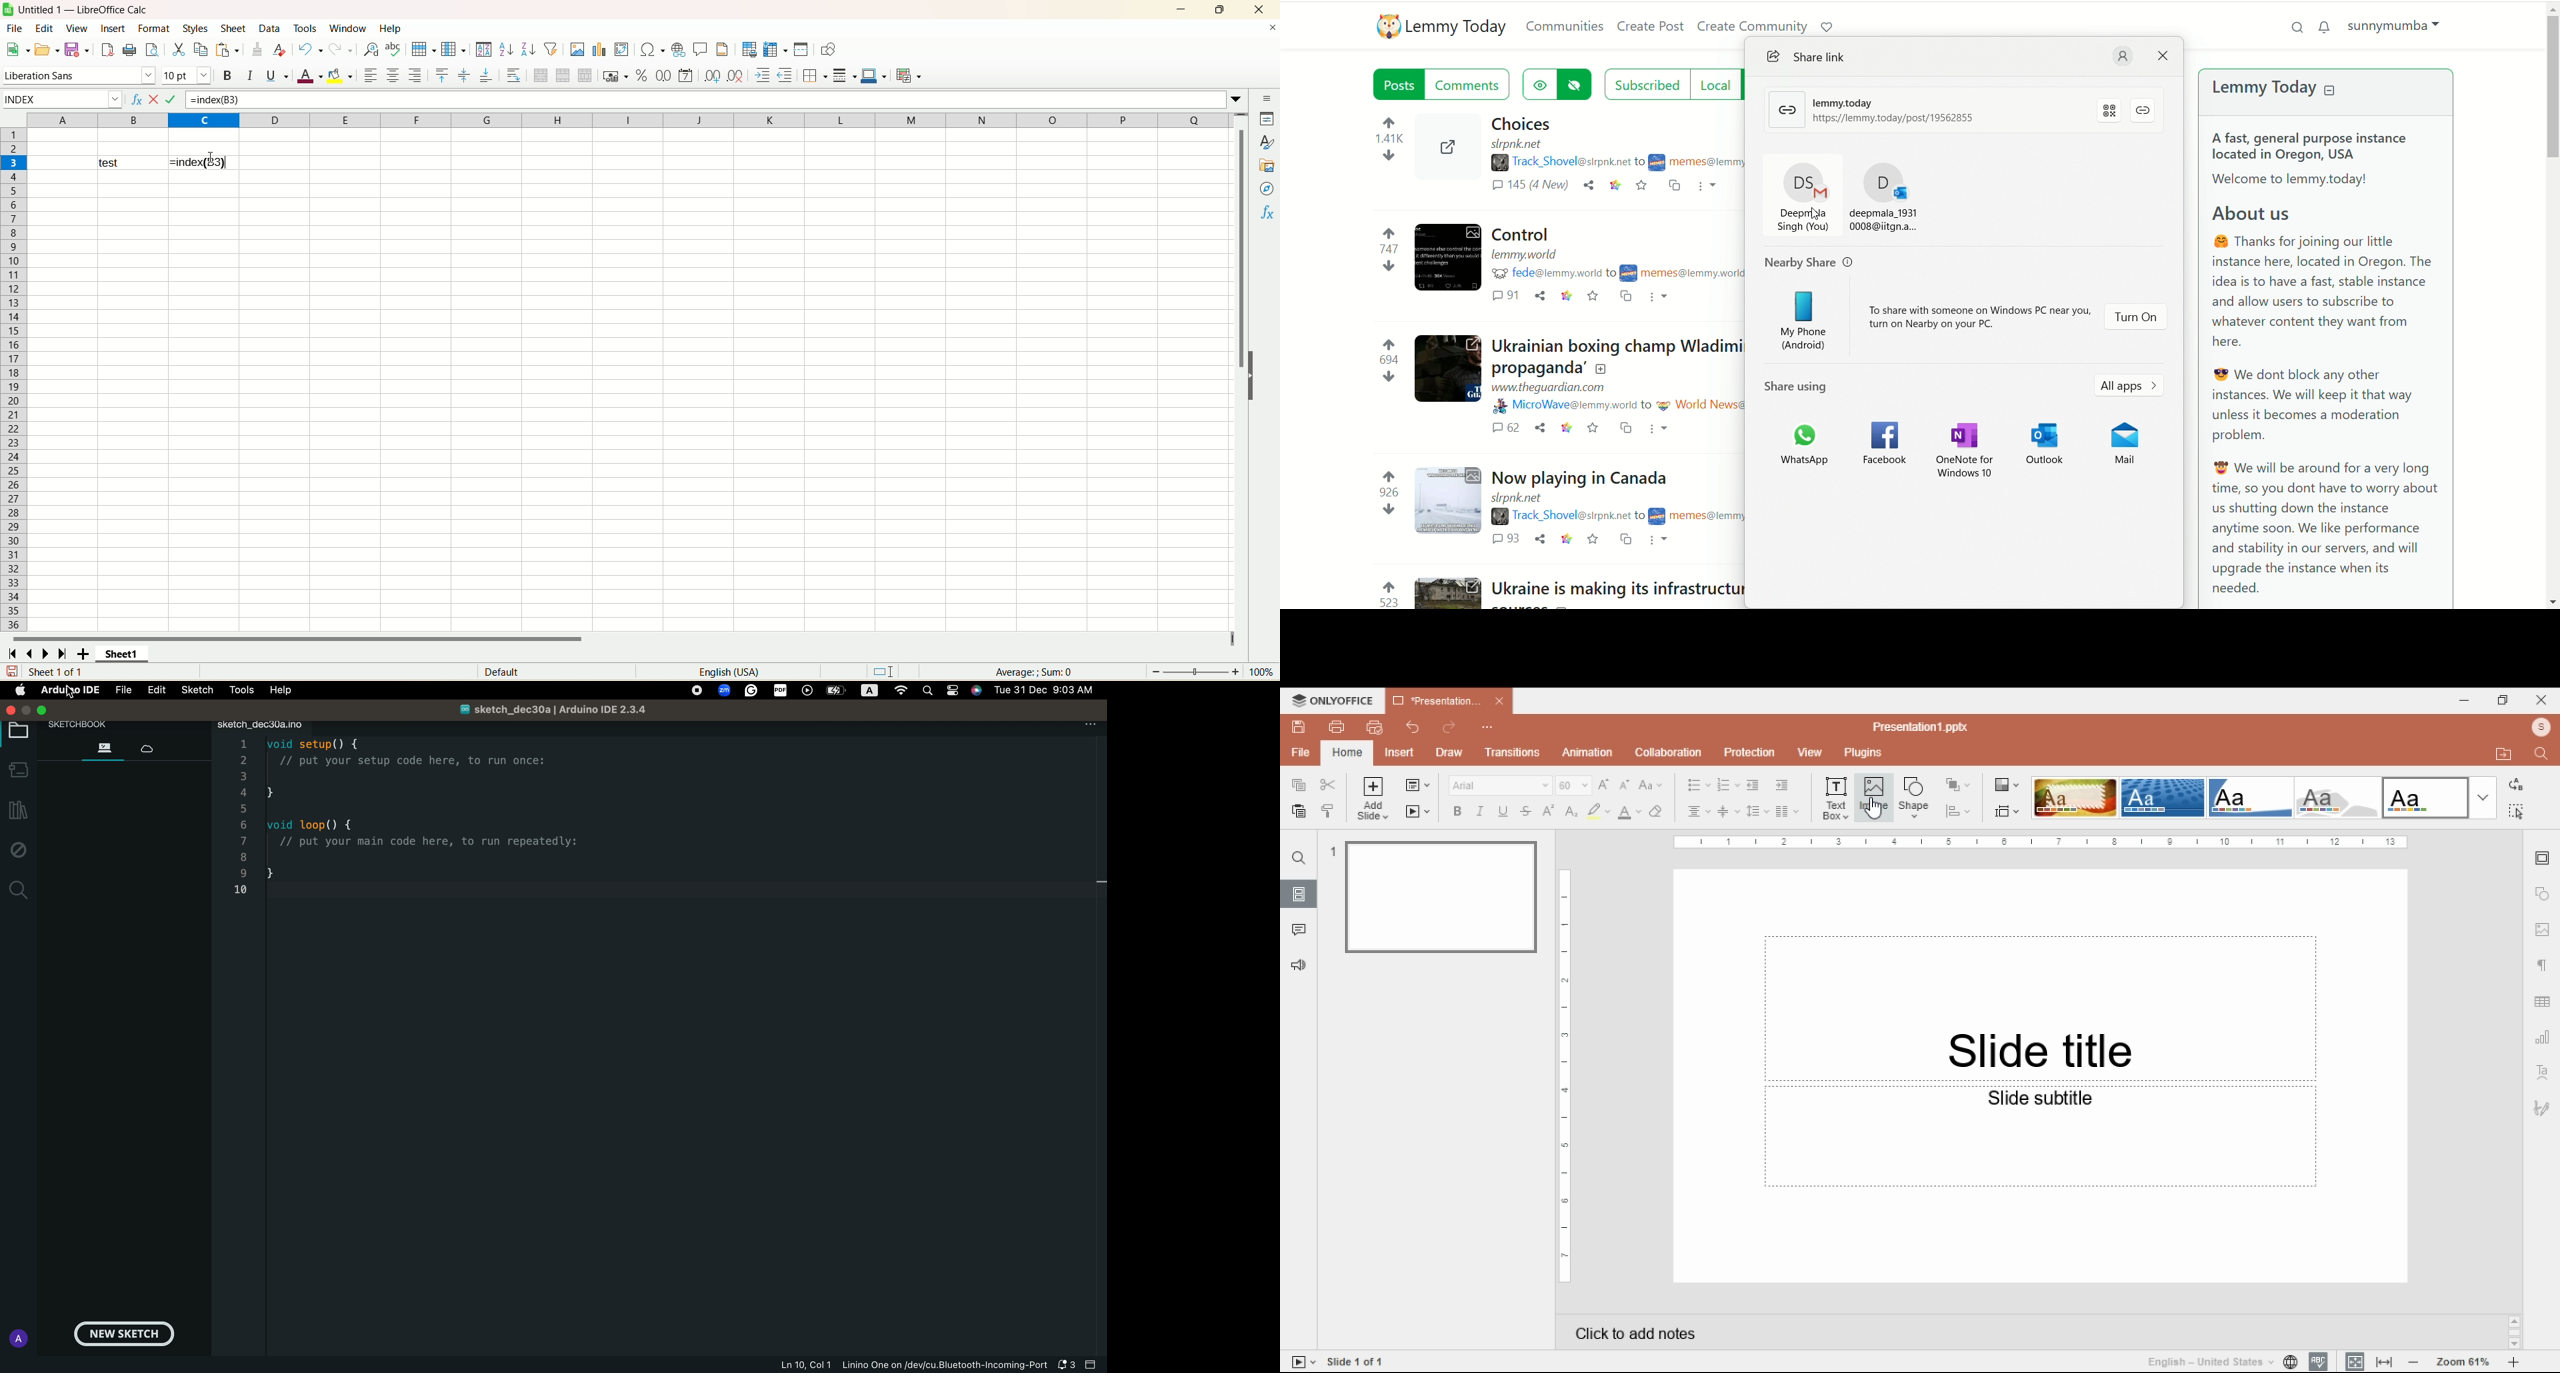  What do you see at coordinates (13, 401) in the screenshot?
I see `row number` at bounding box center [13, 401].